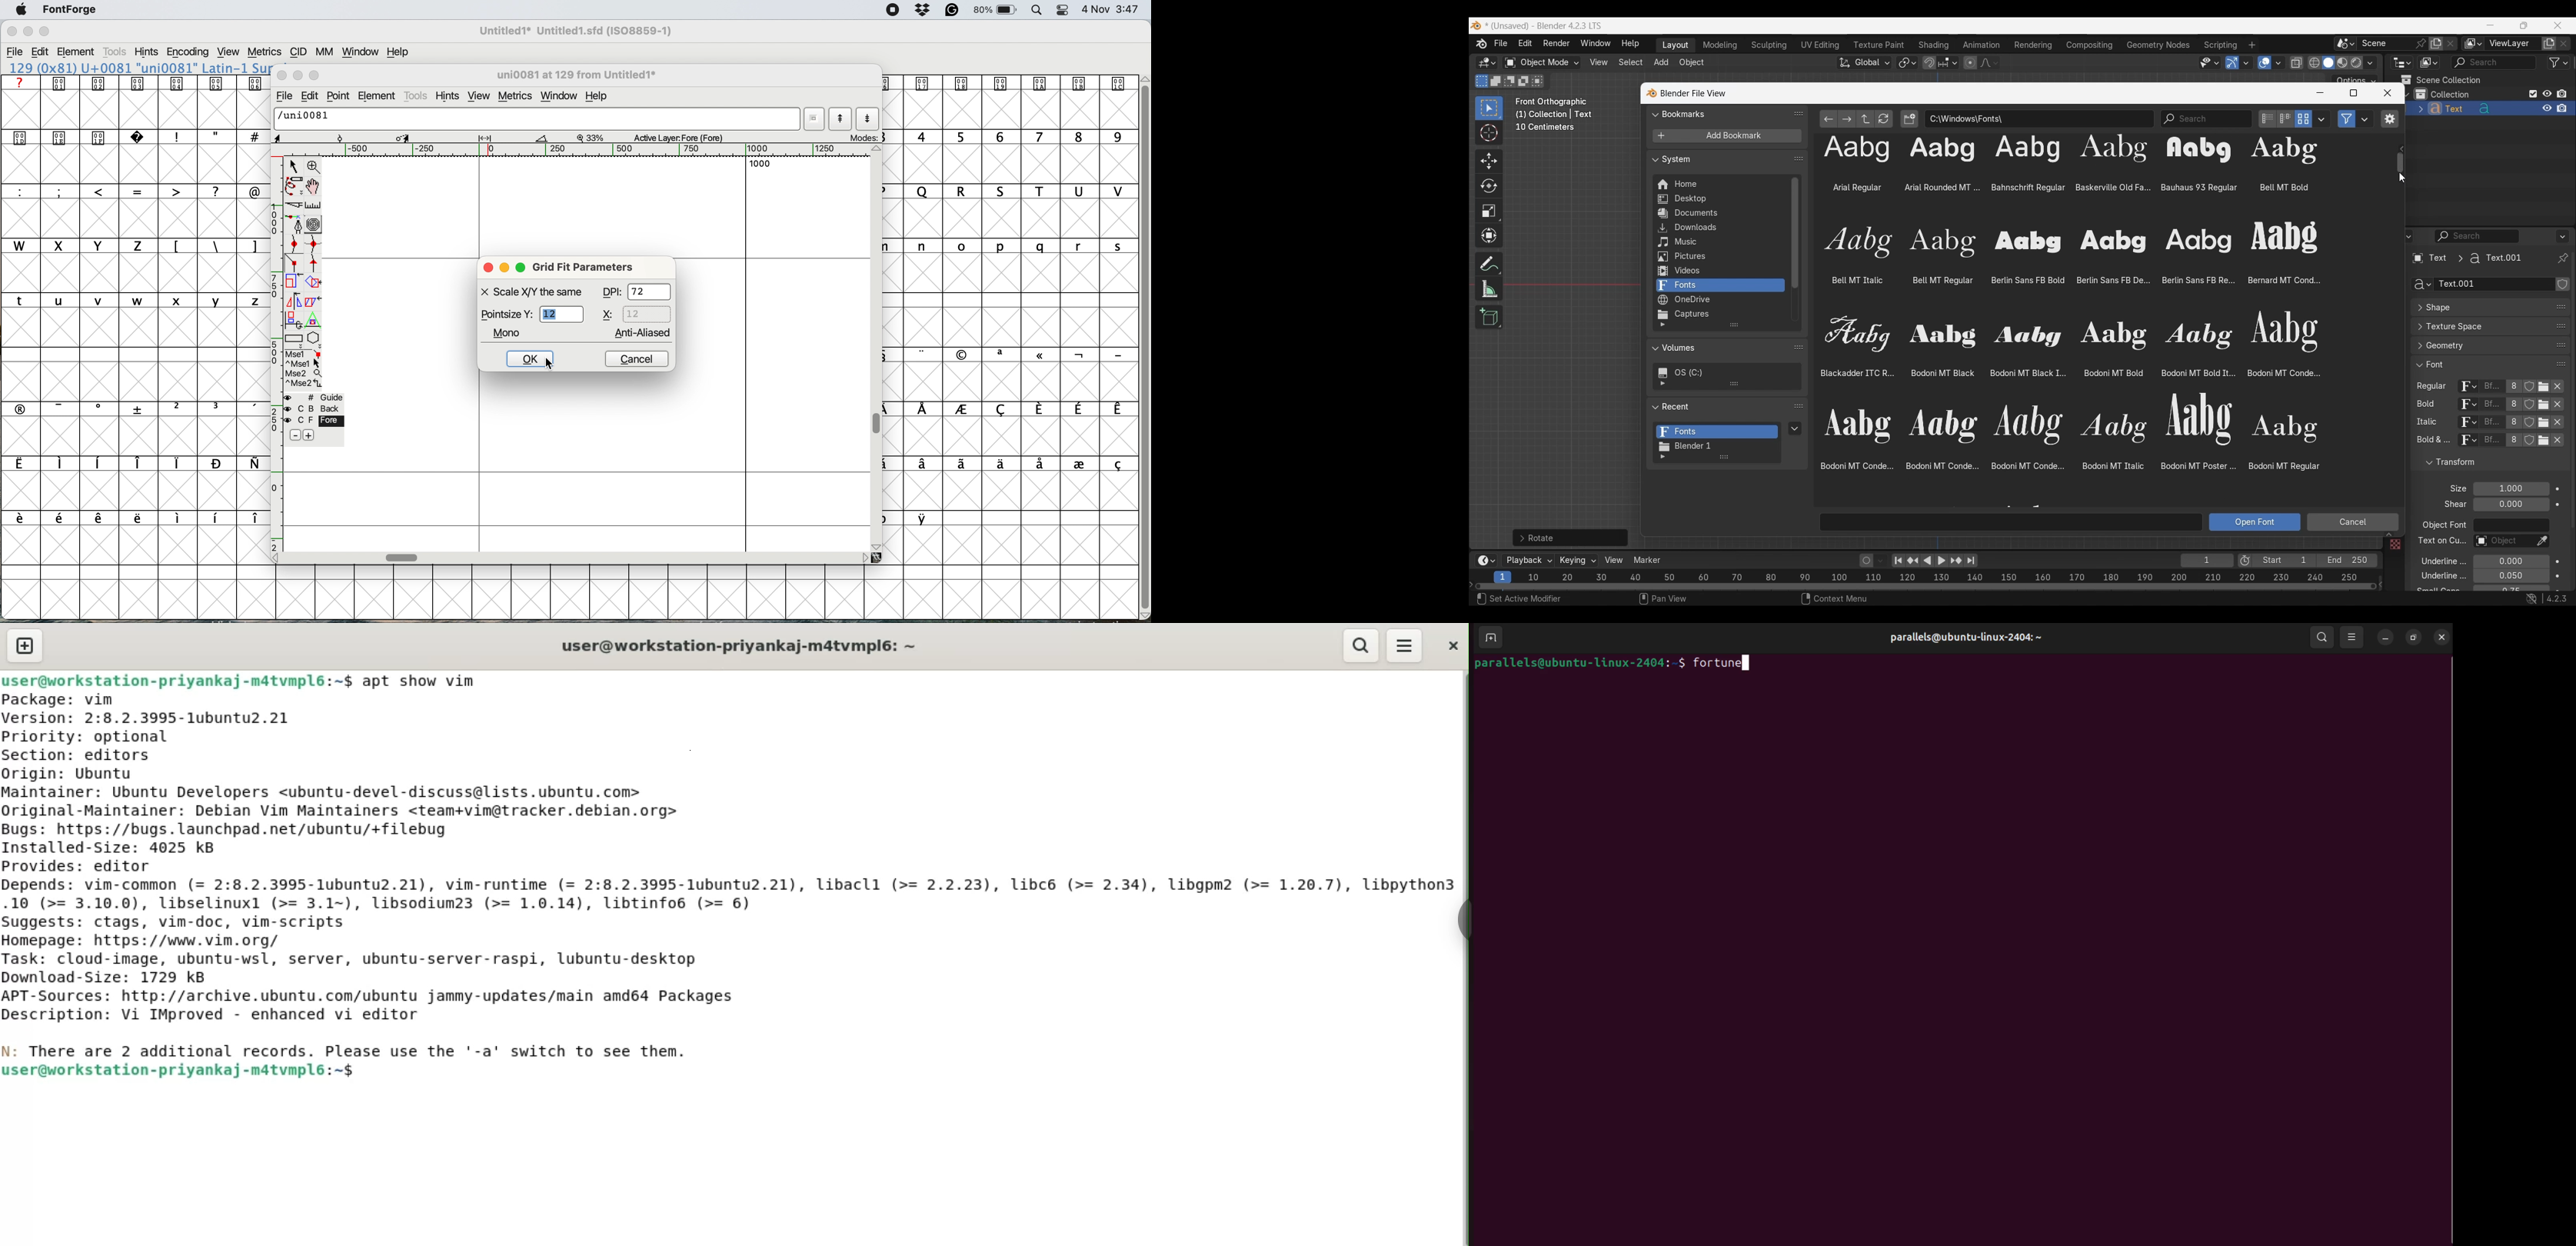 This screenshot has width=2576, height=1260. Describe the element at coordinates (2401, 178) in the screenshot. I see `Cursor dragging vertical slide bar` at that location.